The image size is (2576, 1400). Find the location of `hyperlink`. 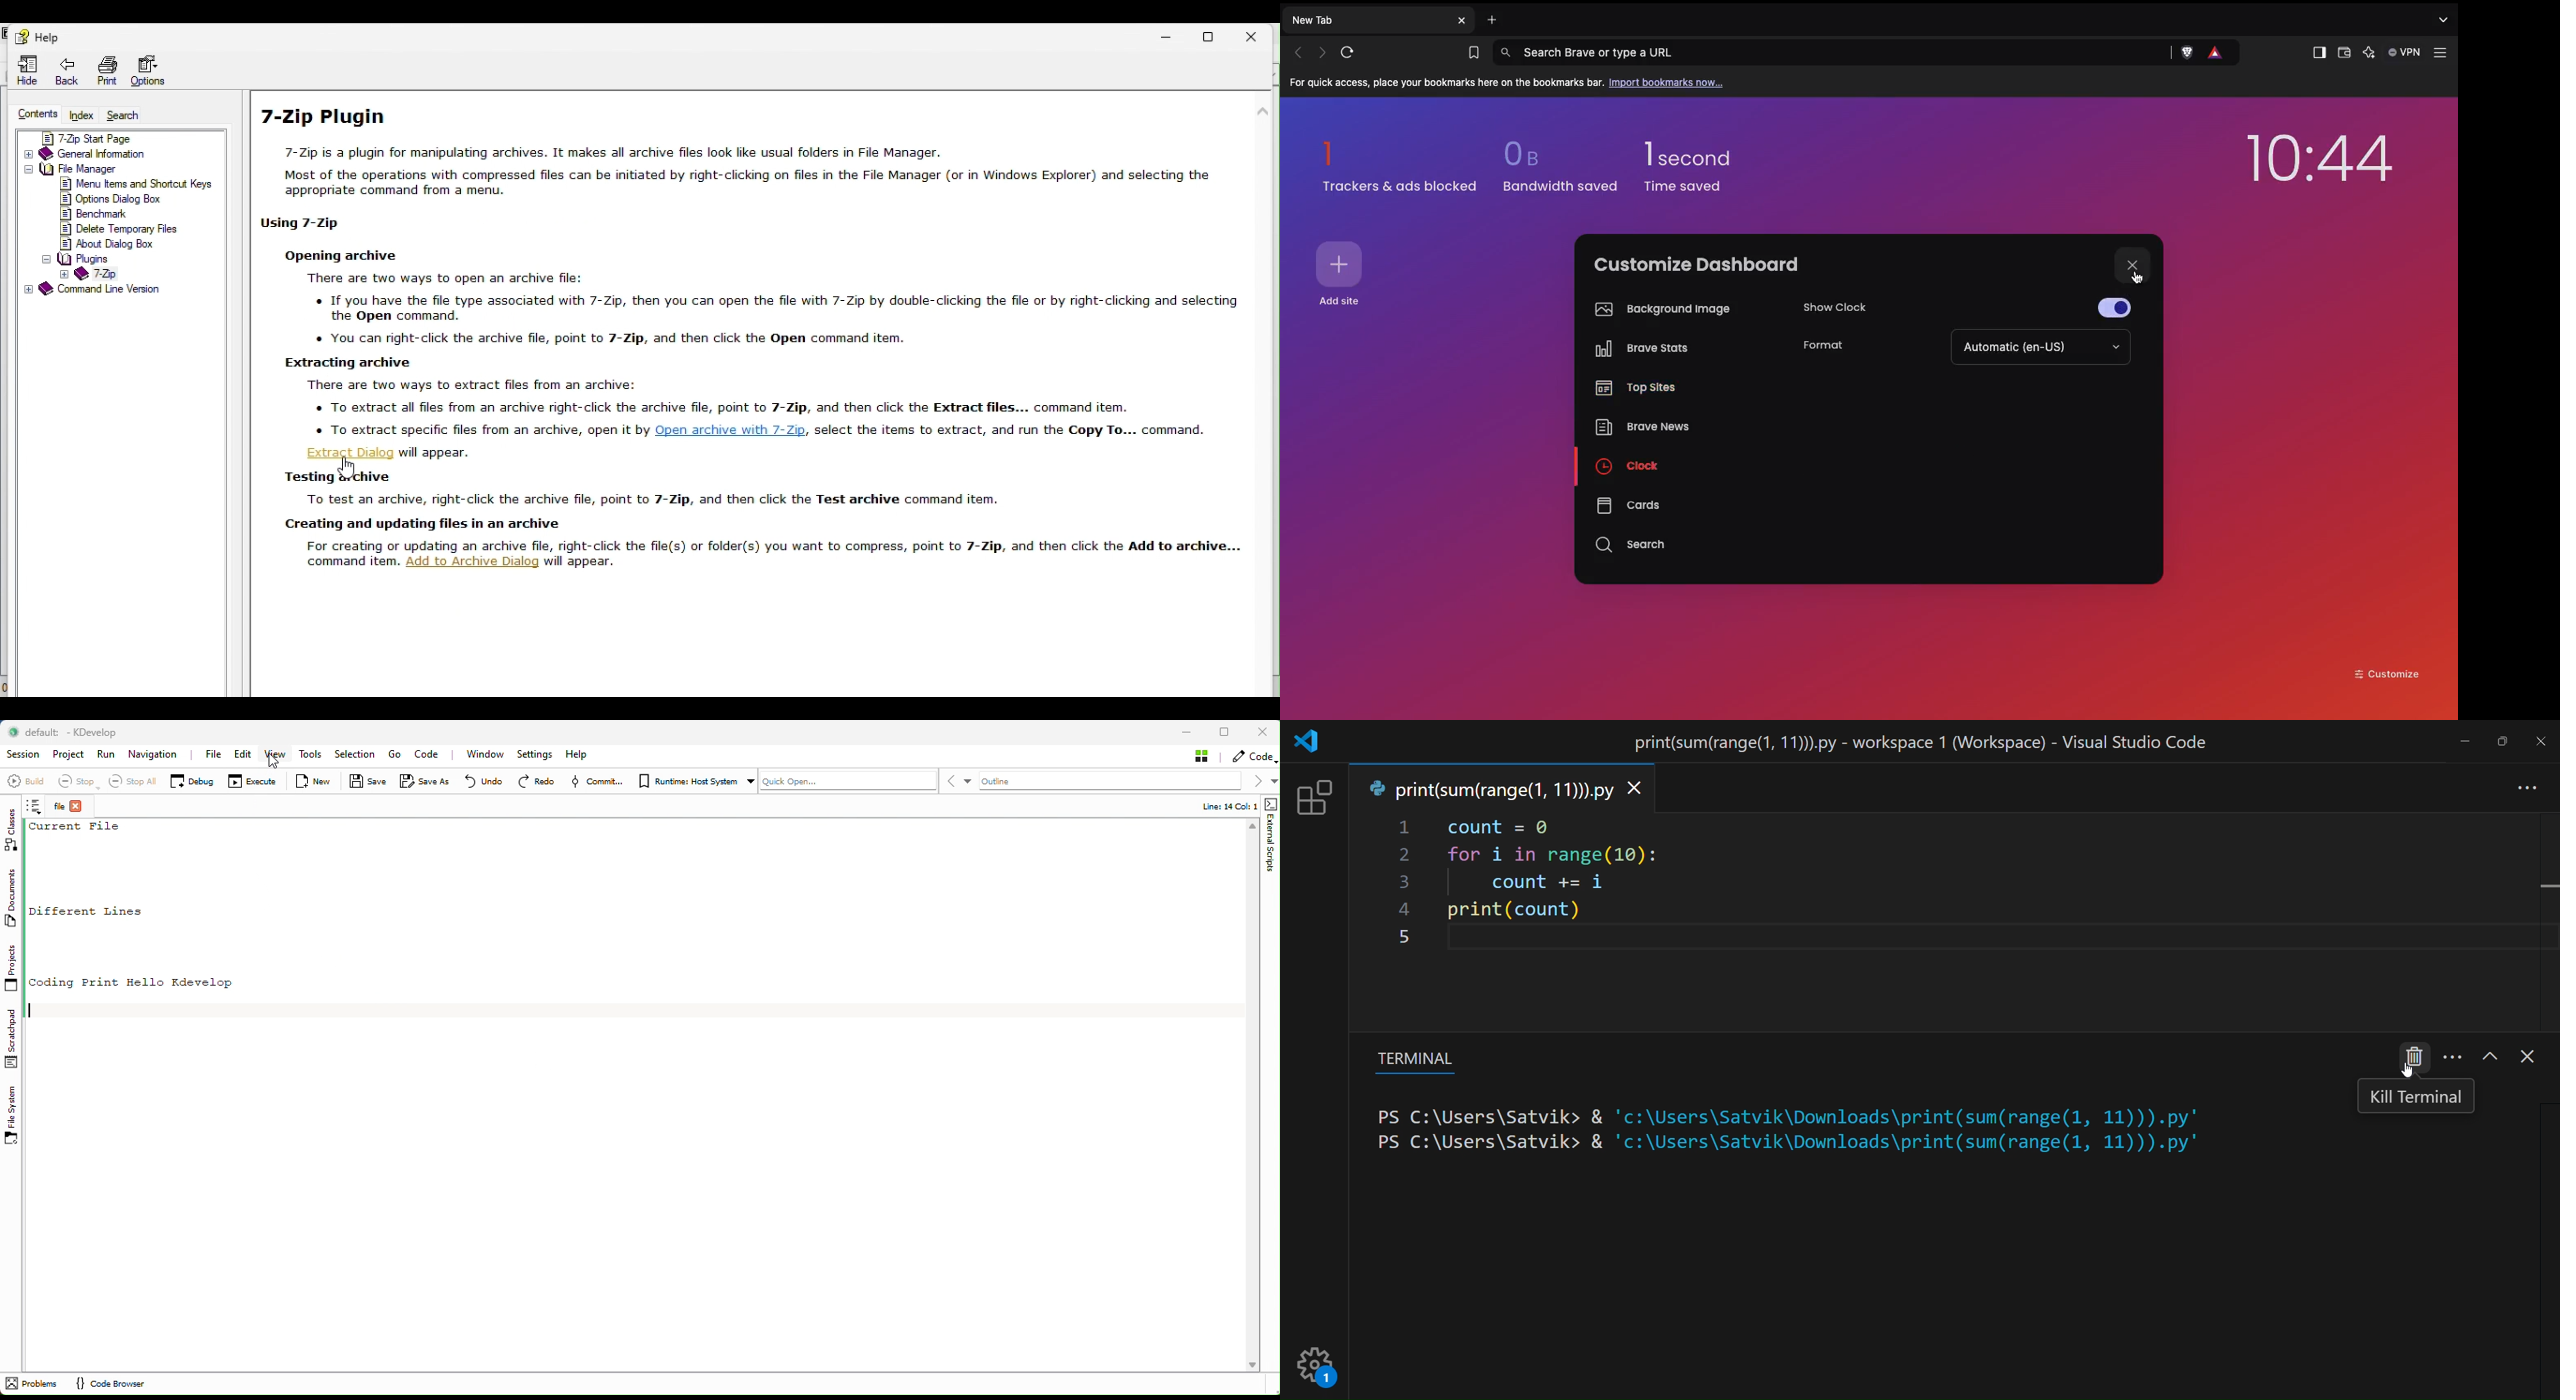

hyperlink is located at coordinates (731, 430).